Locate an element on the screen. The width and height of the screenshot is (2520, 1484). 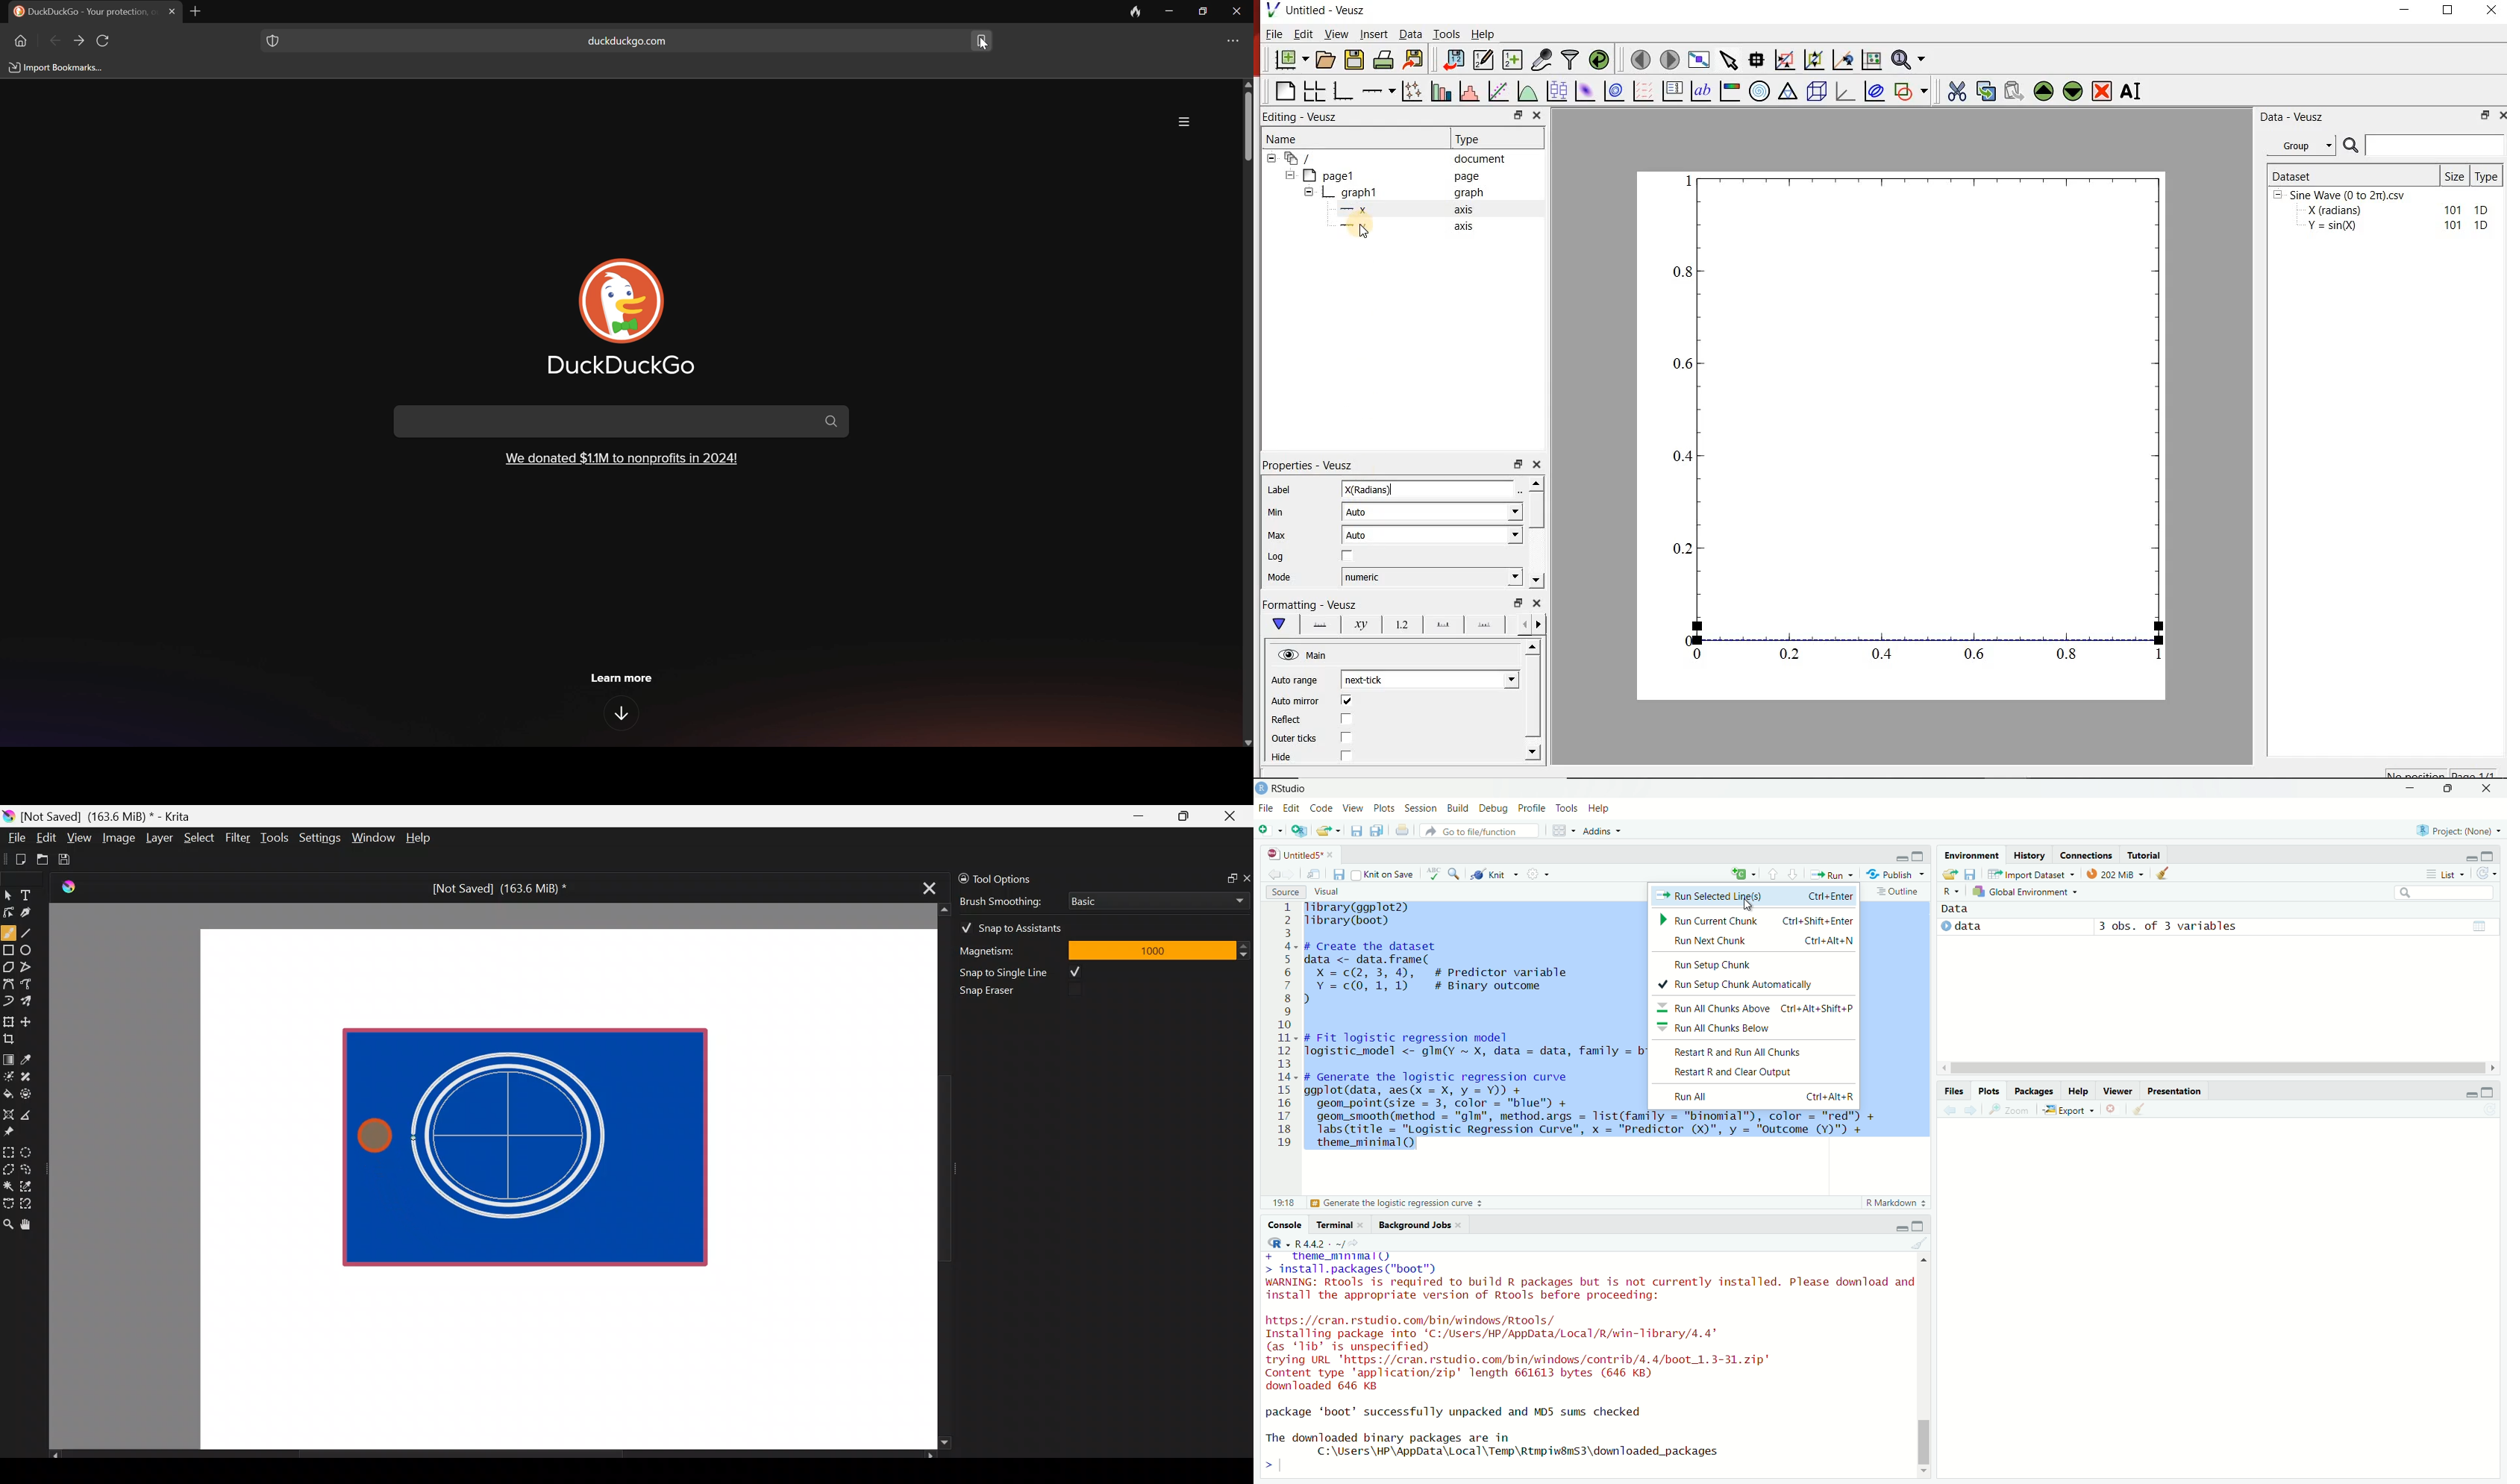
Blank page is located at coordinates (1285, 91).